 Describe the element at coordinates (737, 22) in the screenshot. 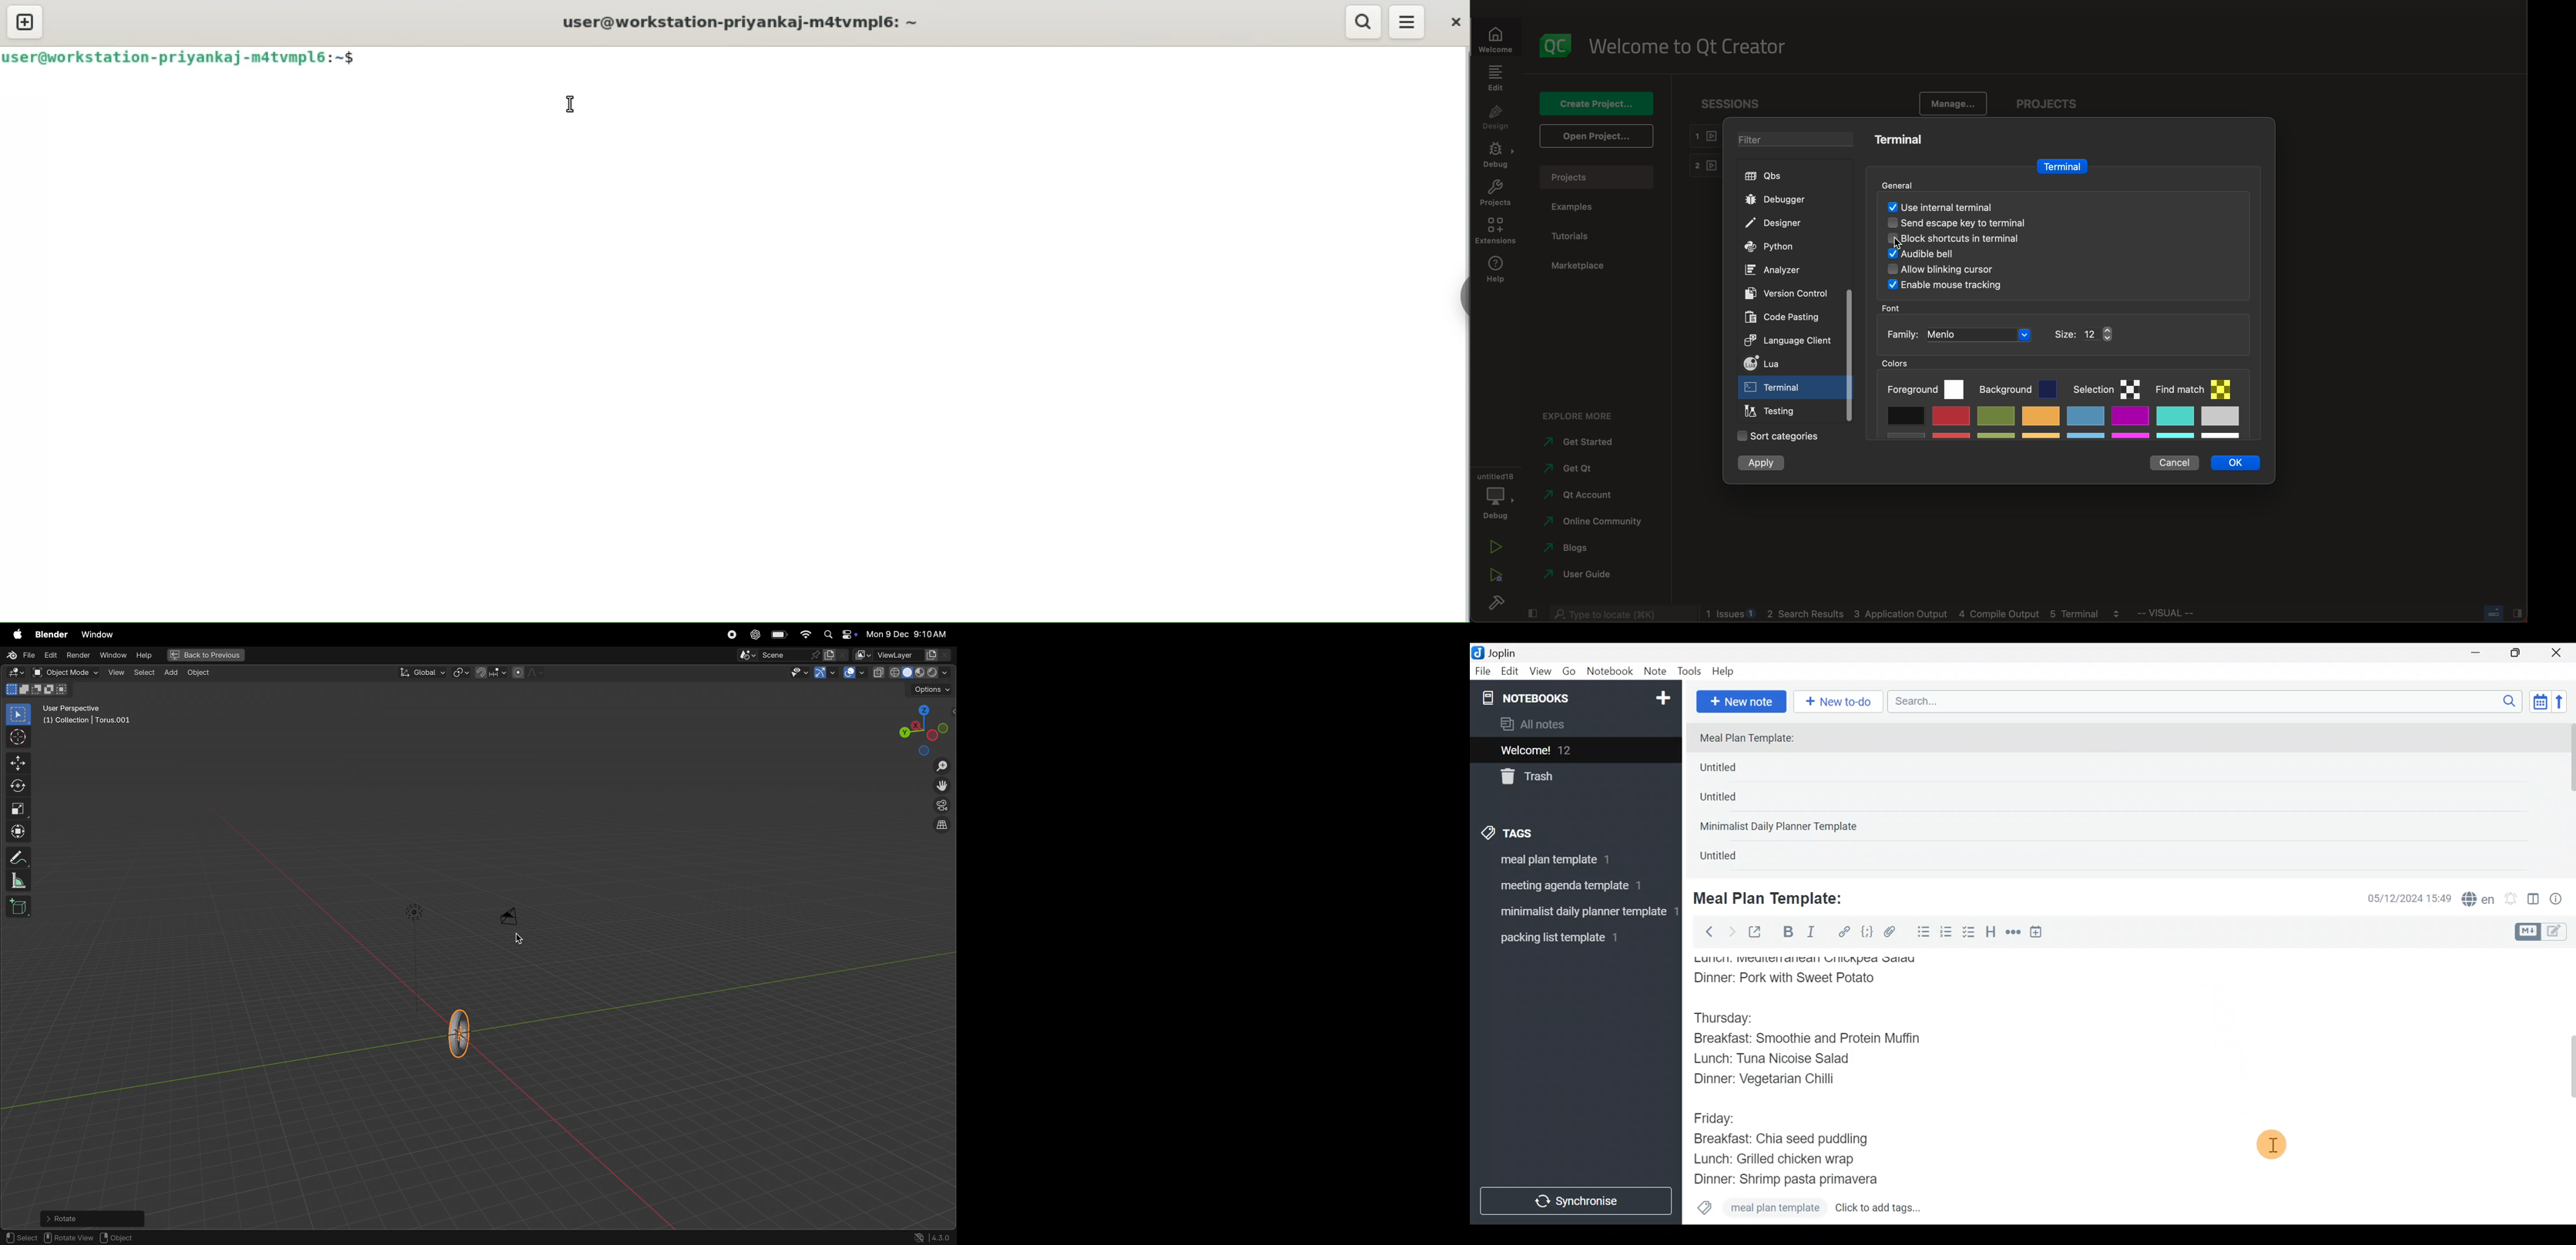

I see `user@workstation-priyankaj-m4tvmpl6:~` at that location.